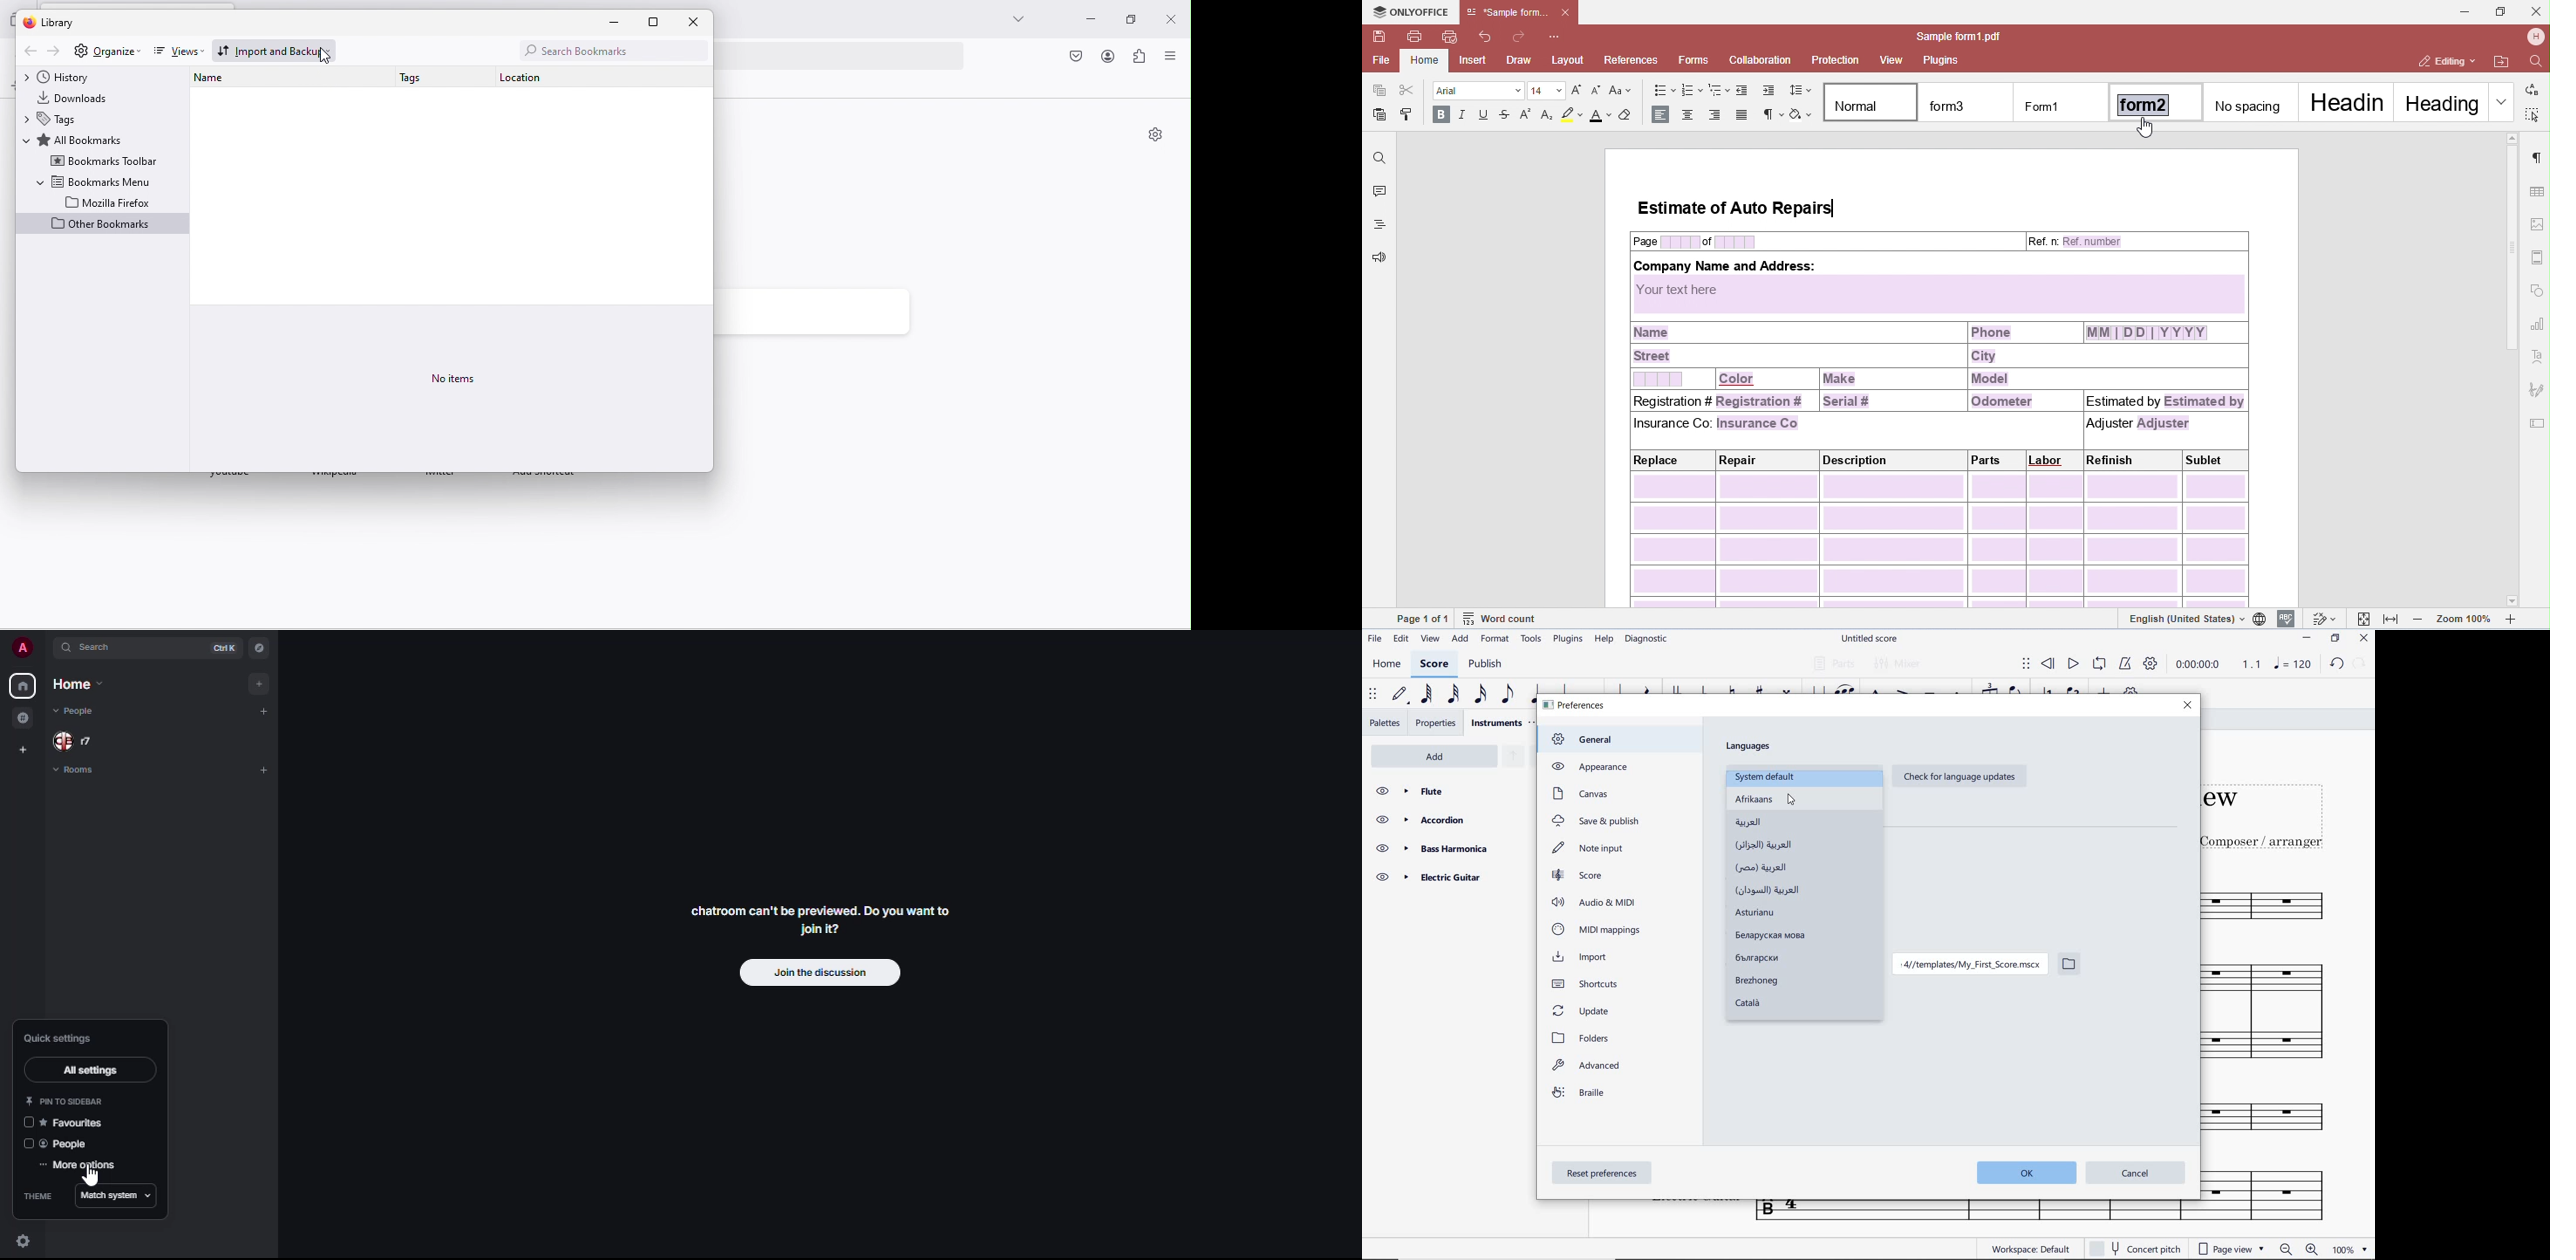 This screenshot has width=2576, height=1260. I want to click on select to move, so click(2026, 664).